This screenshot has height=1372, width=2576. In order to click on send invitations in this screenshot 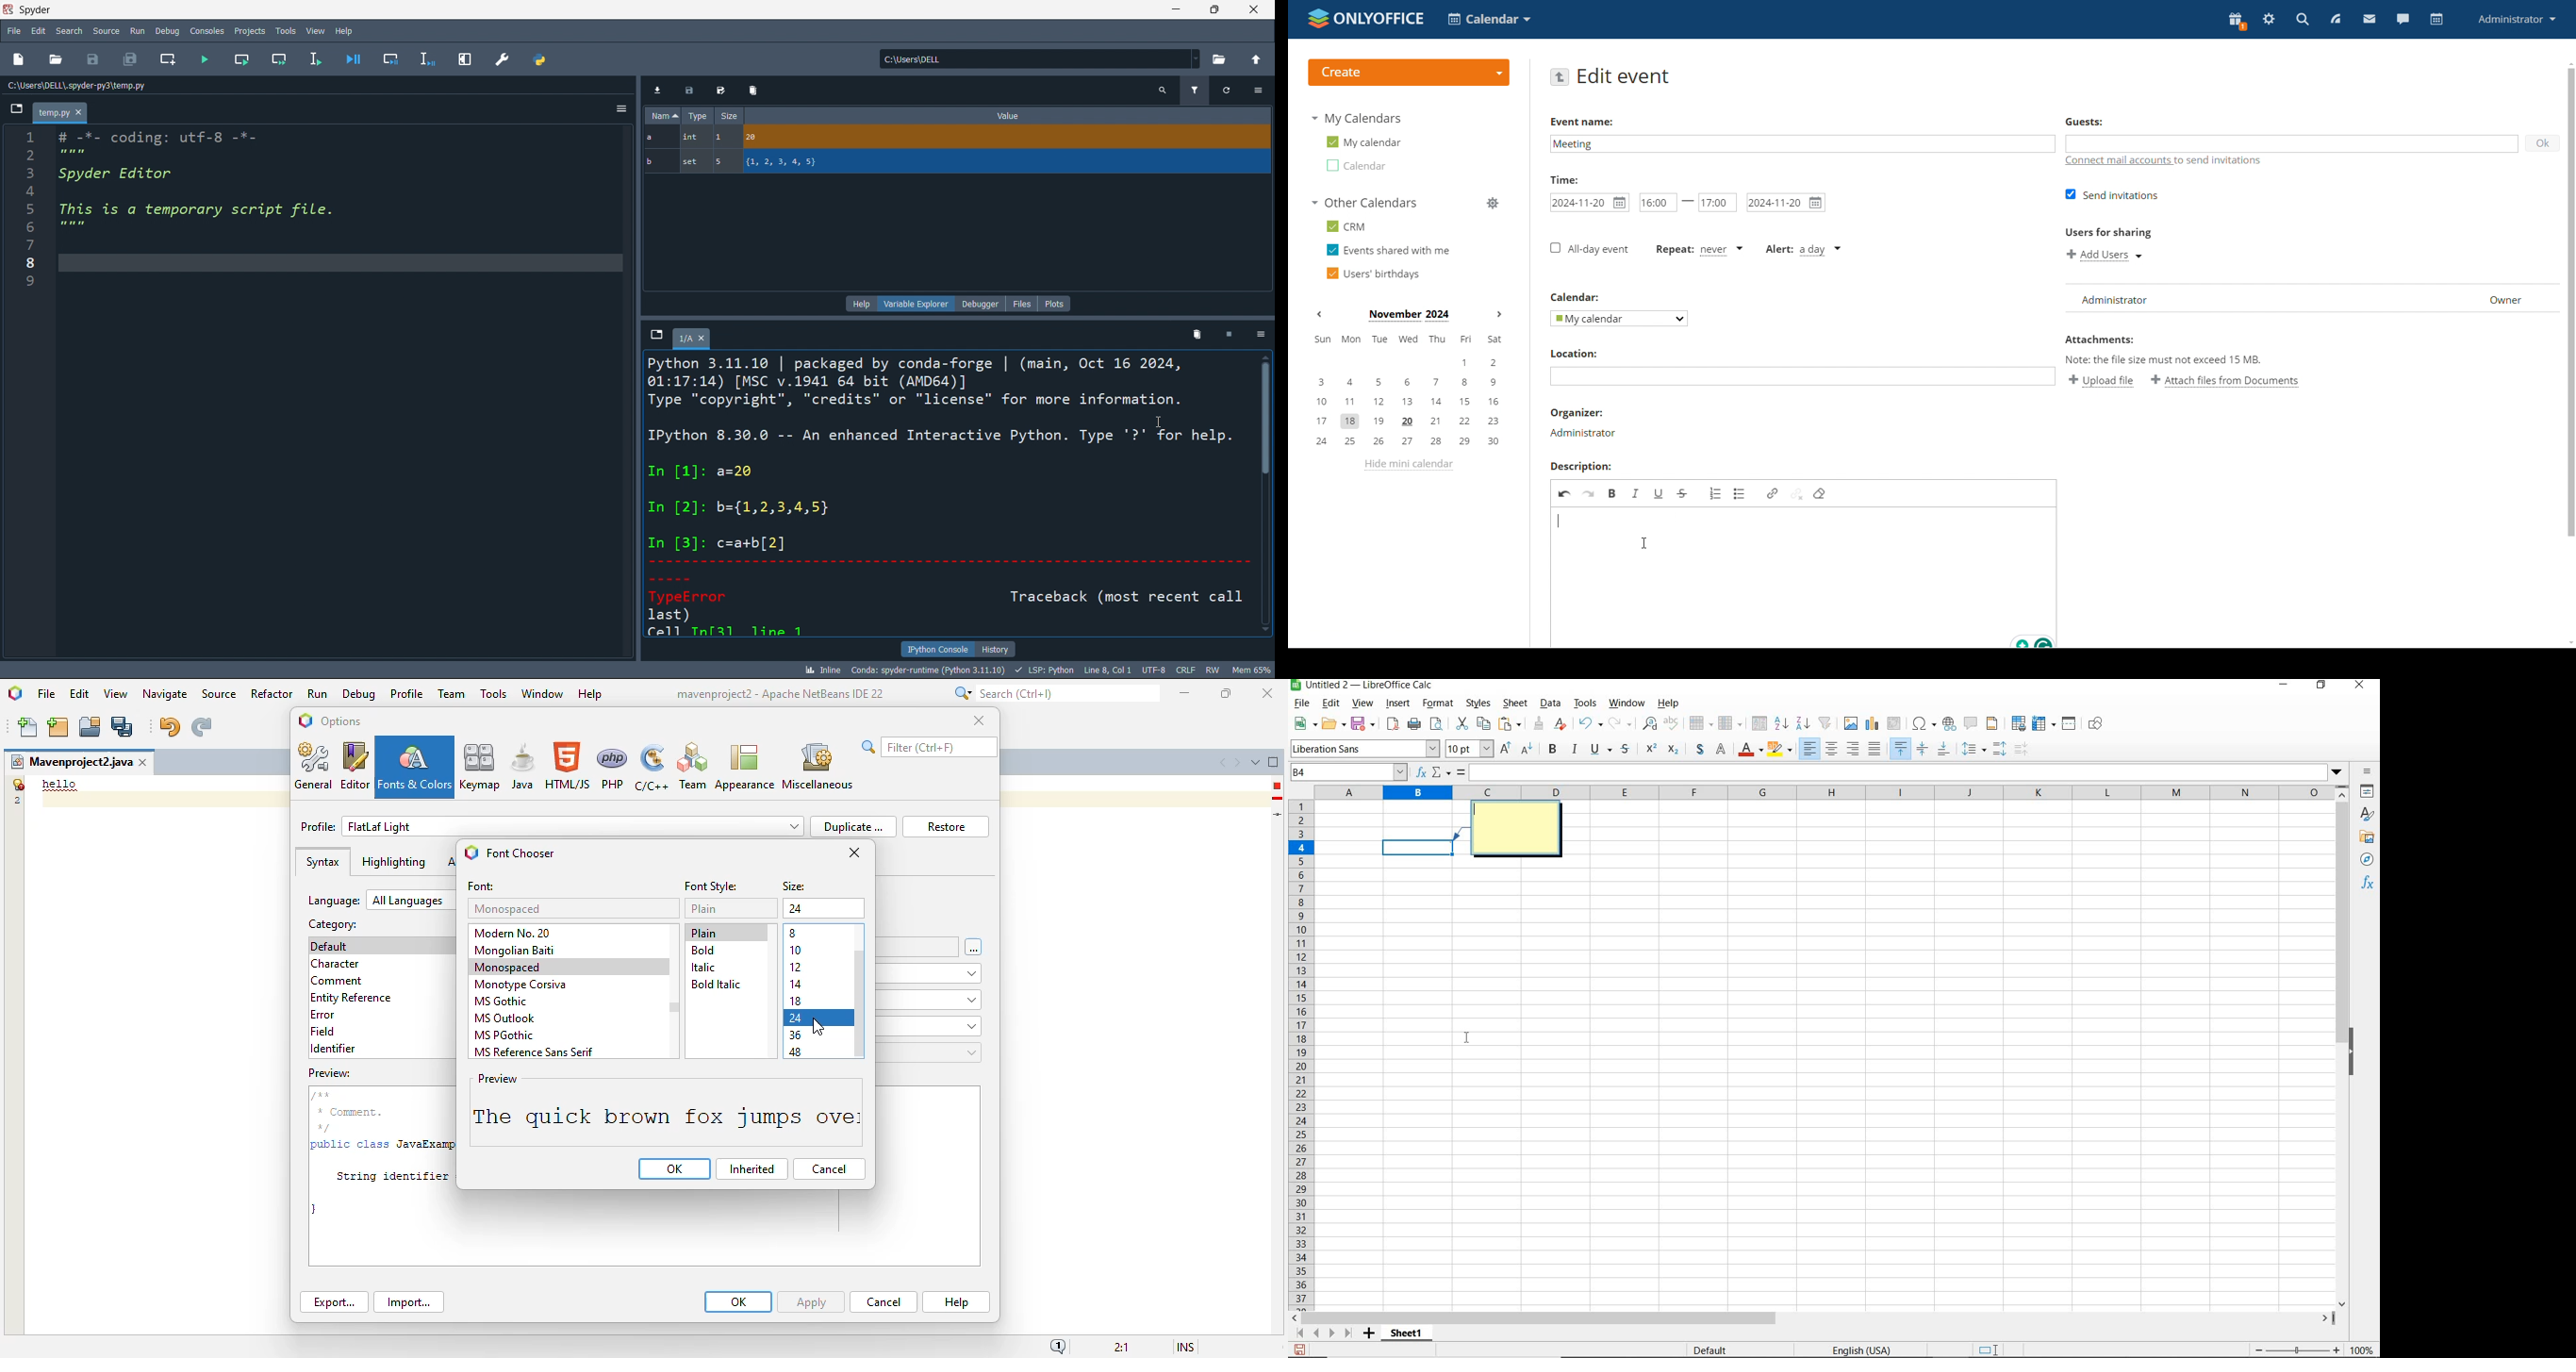, I will do `click(2110, 195)`.